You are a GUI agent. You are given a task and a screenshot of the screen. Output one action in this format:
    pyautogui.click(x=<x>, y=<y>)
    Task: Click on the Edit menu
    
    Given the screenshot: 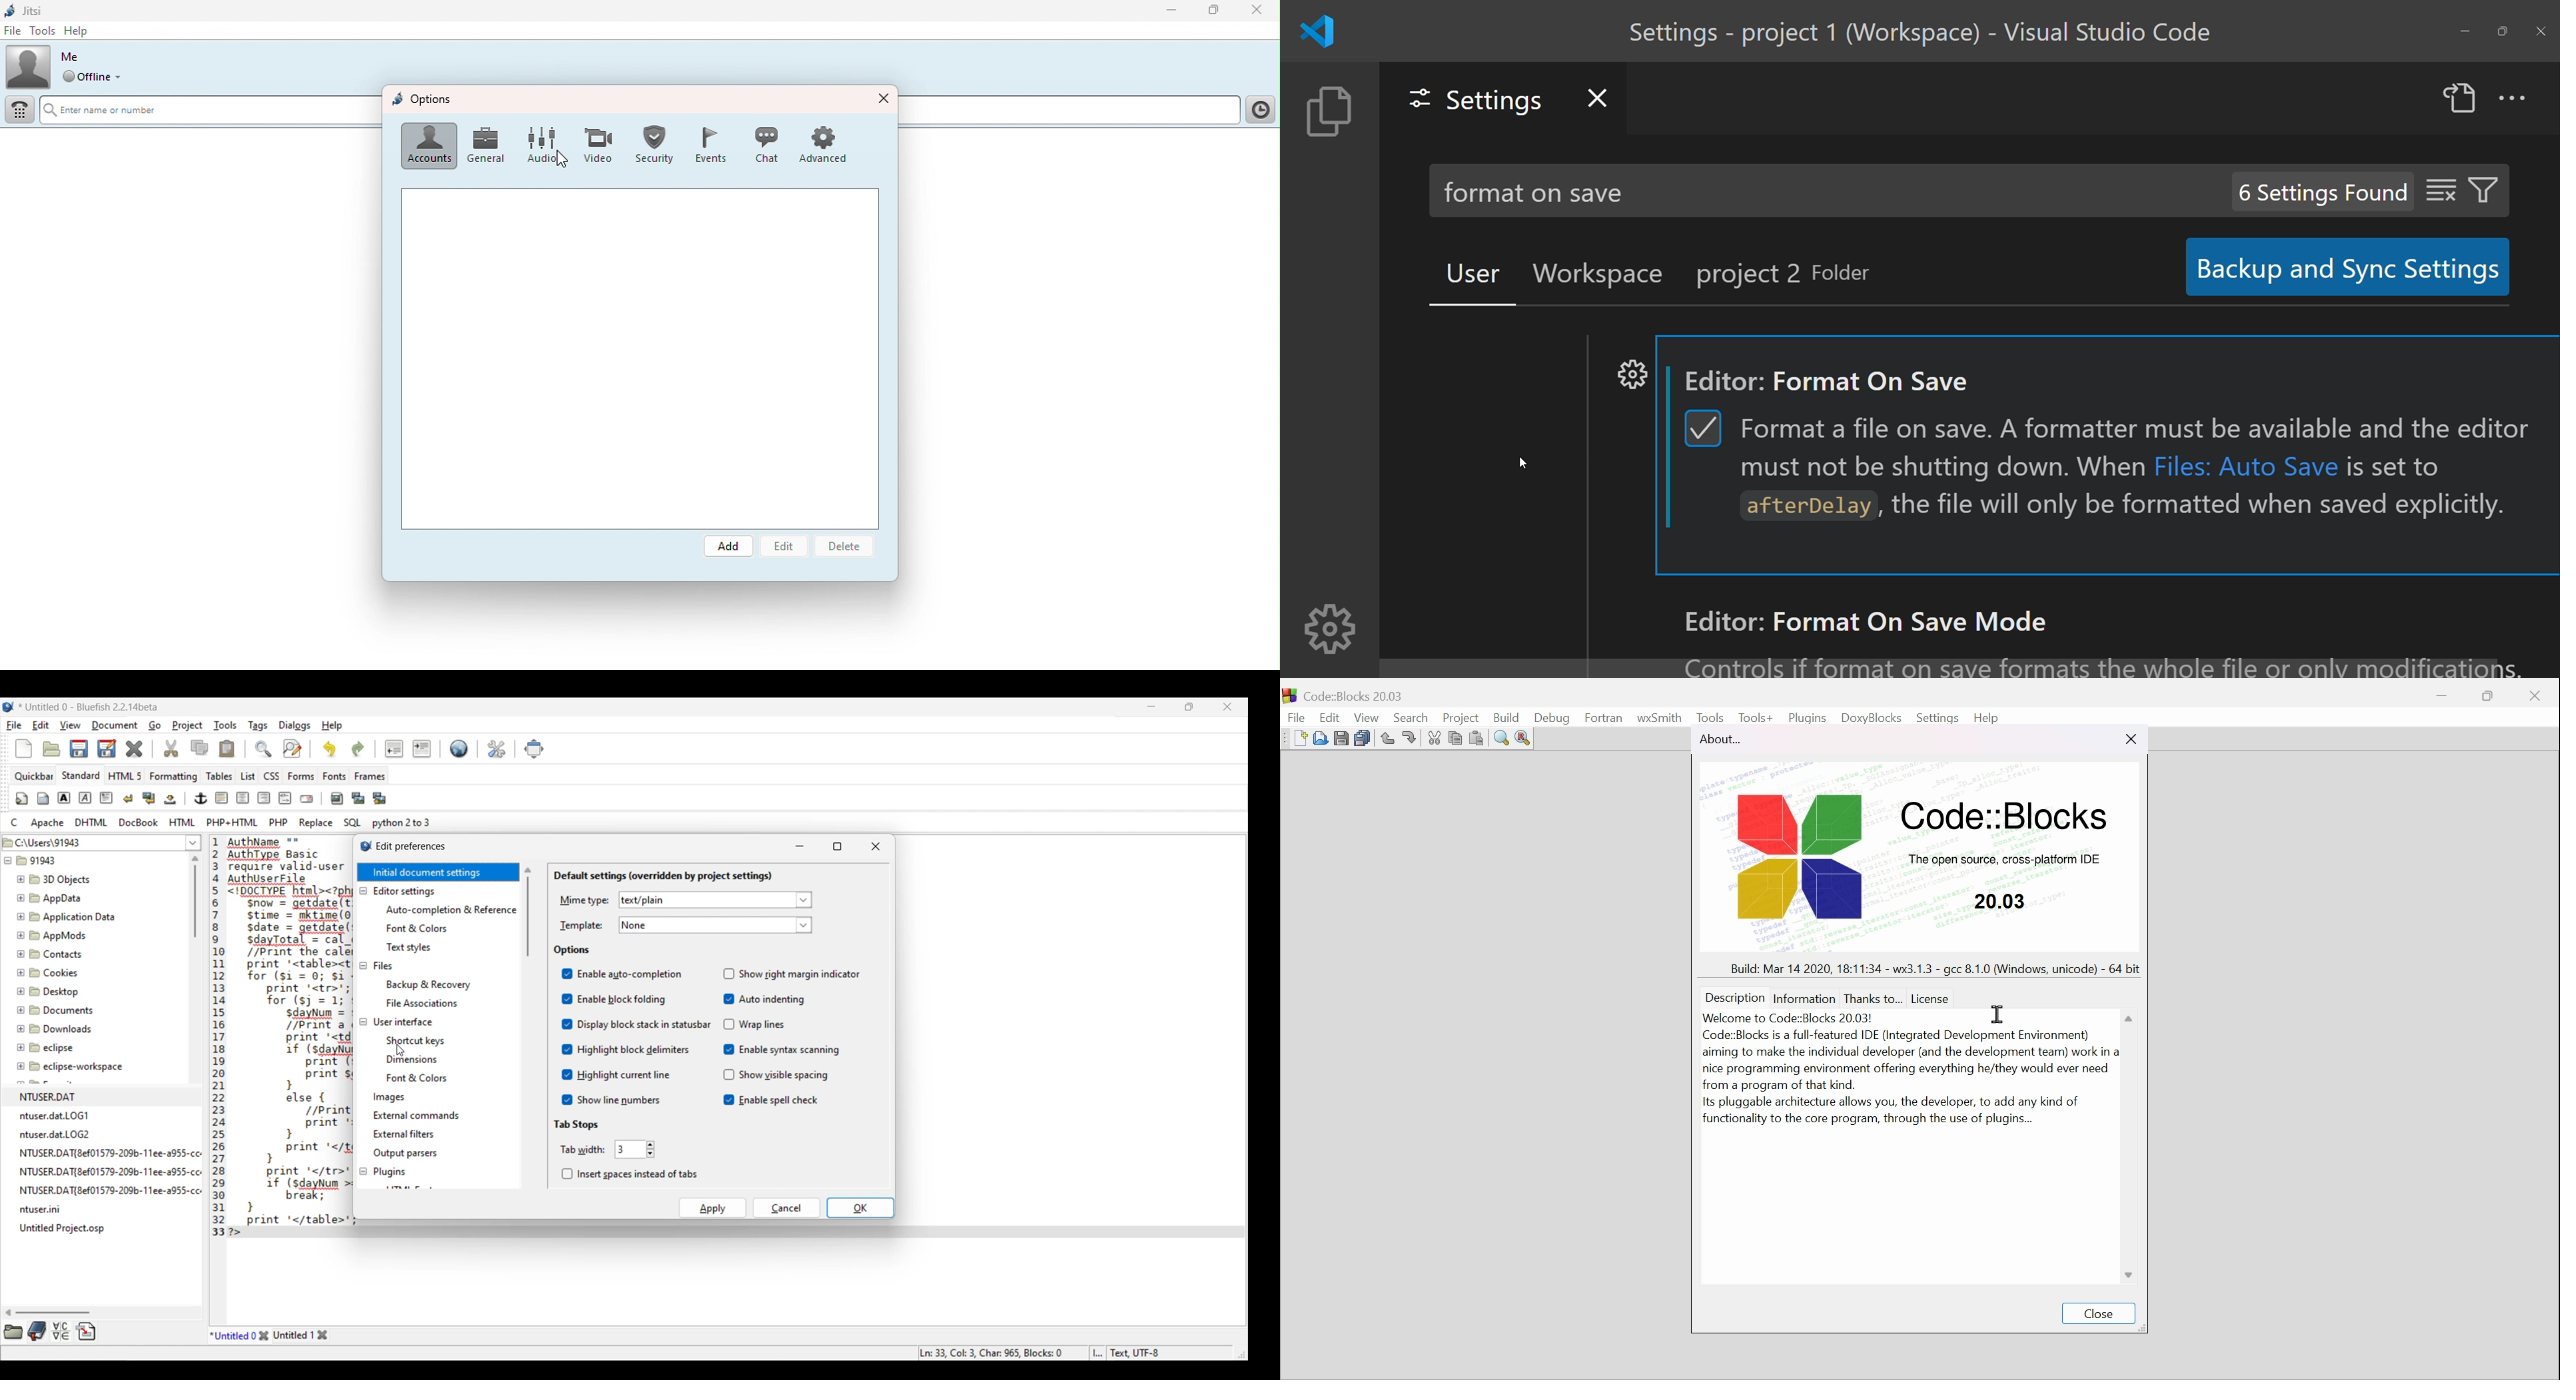 What is the action you would take?
    pyautogui.click(x=40, y=725)
    